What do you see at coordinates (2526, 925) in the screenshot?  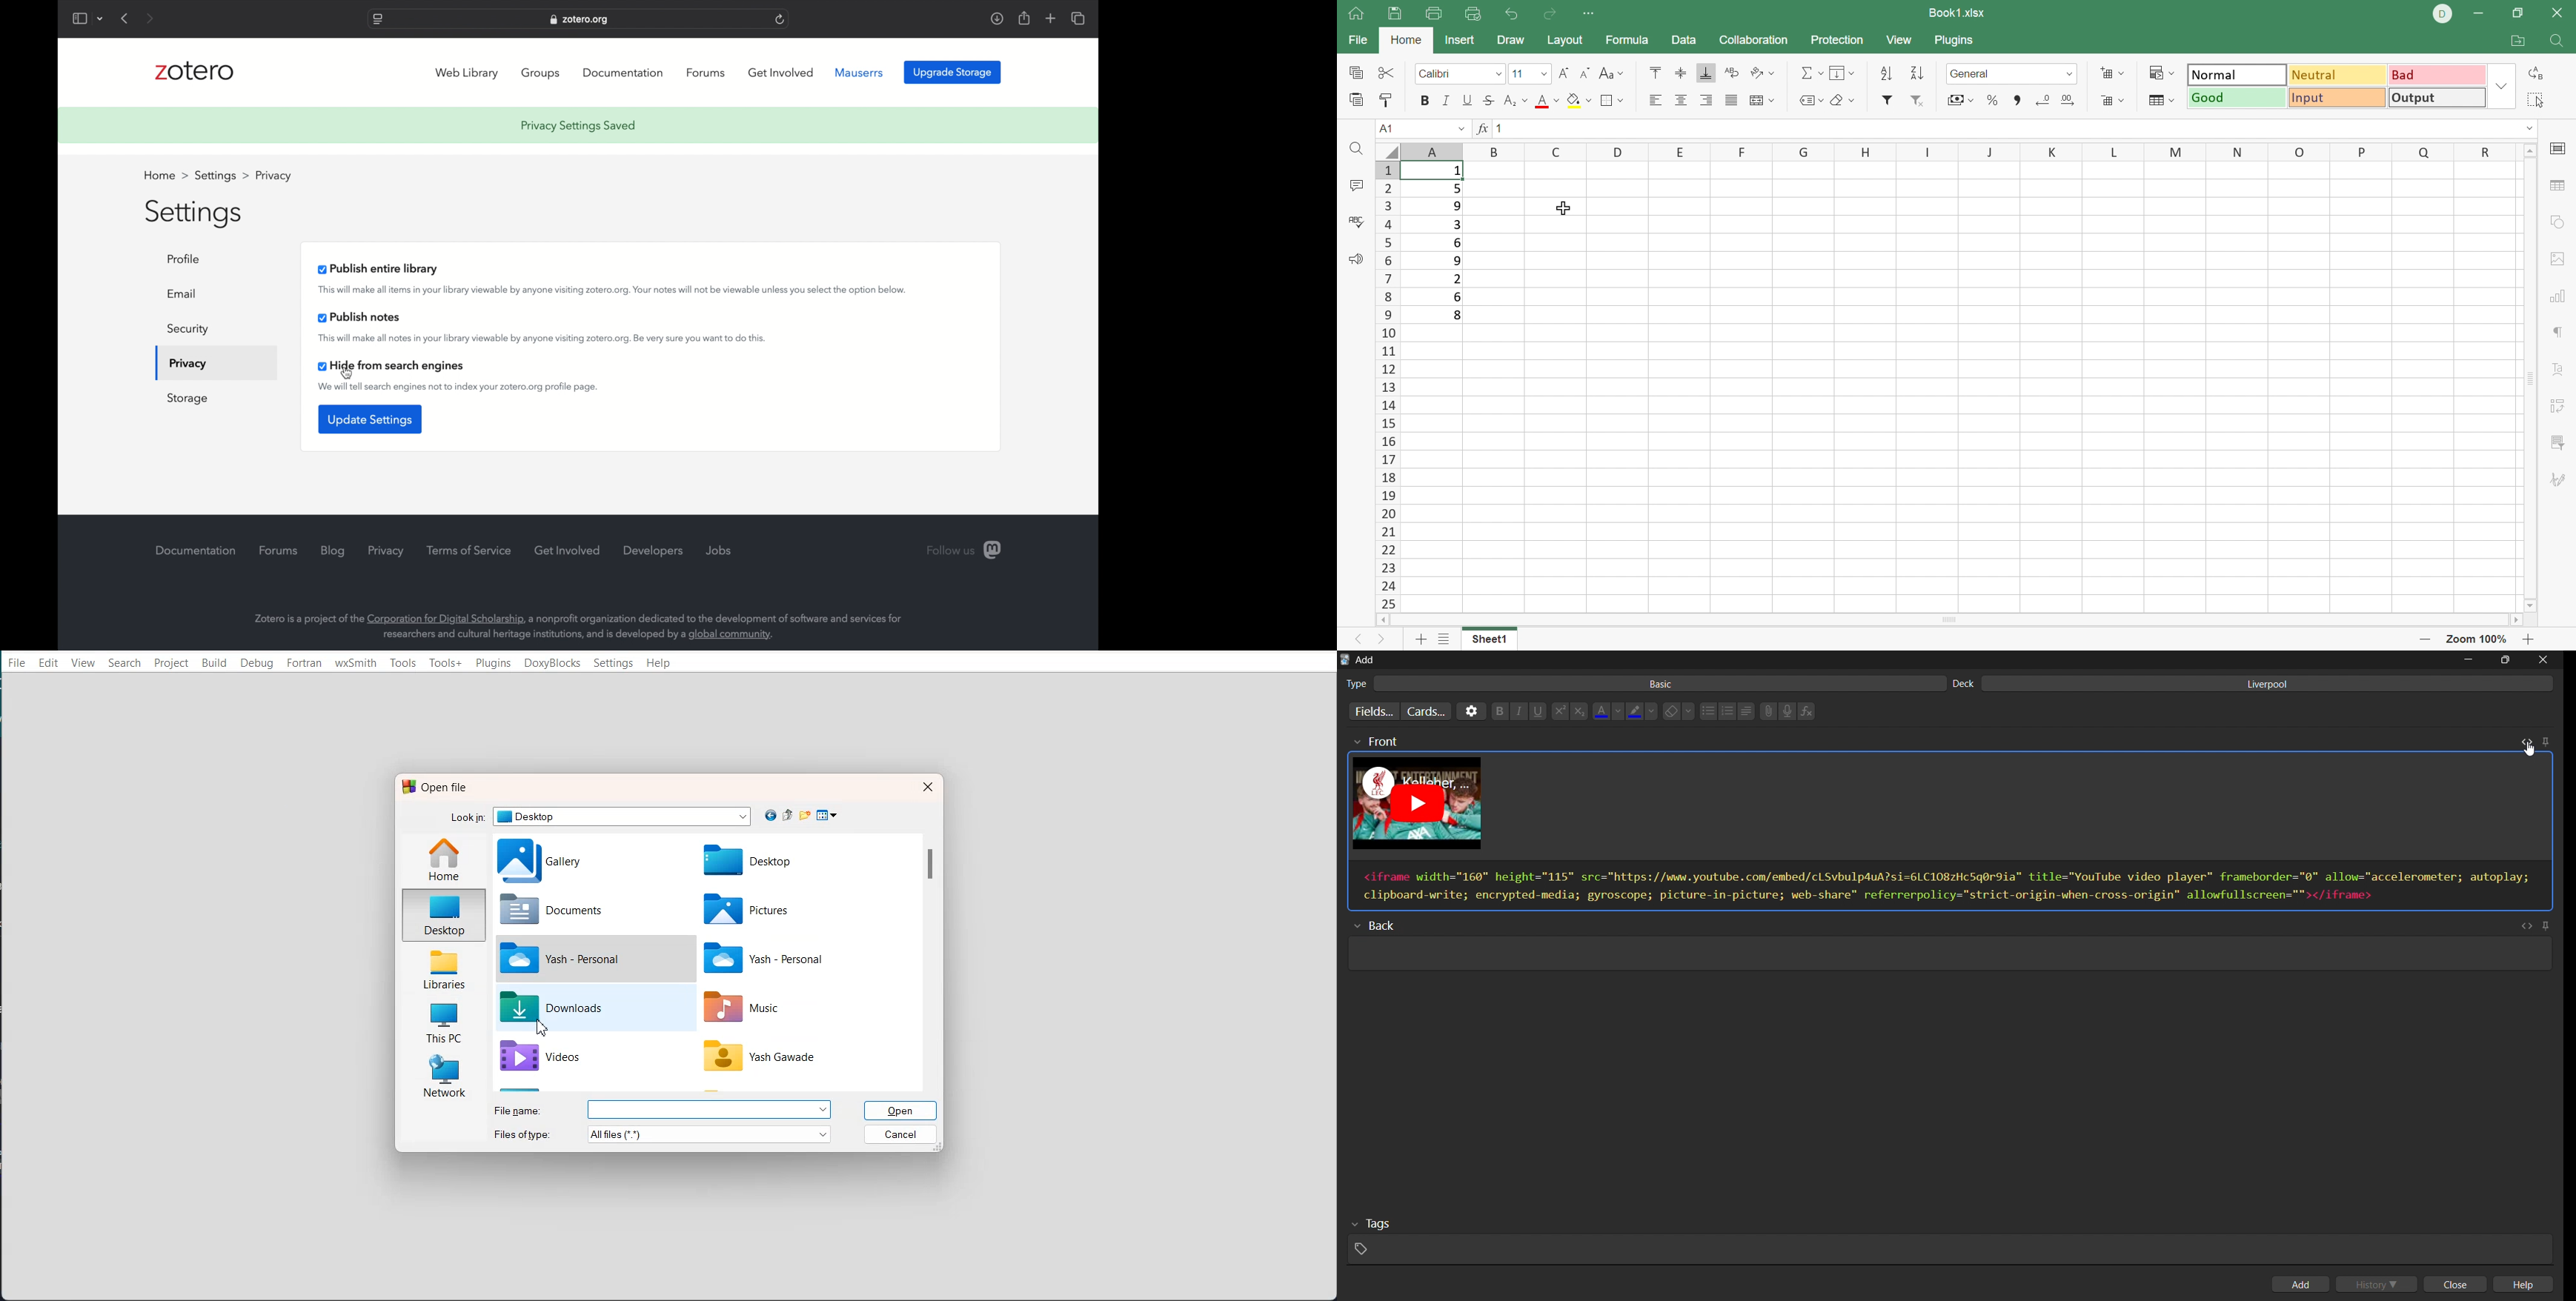 I see `toggle html editor` at bounding box center [2526, 925].